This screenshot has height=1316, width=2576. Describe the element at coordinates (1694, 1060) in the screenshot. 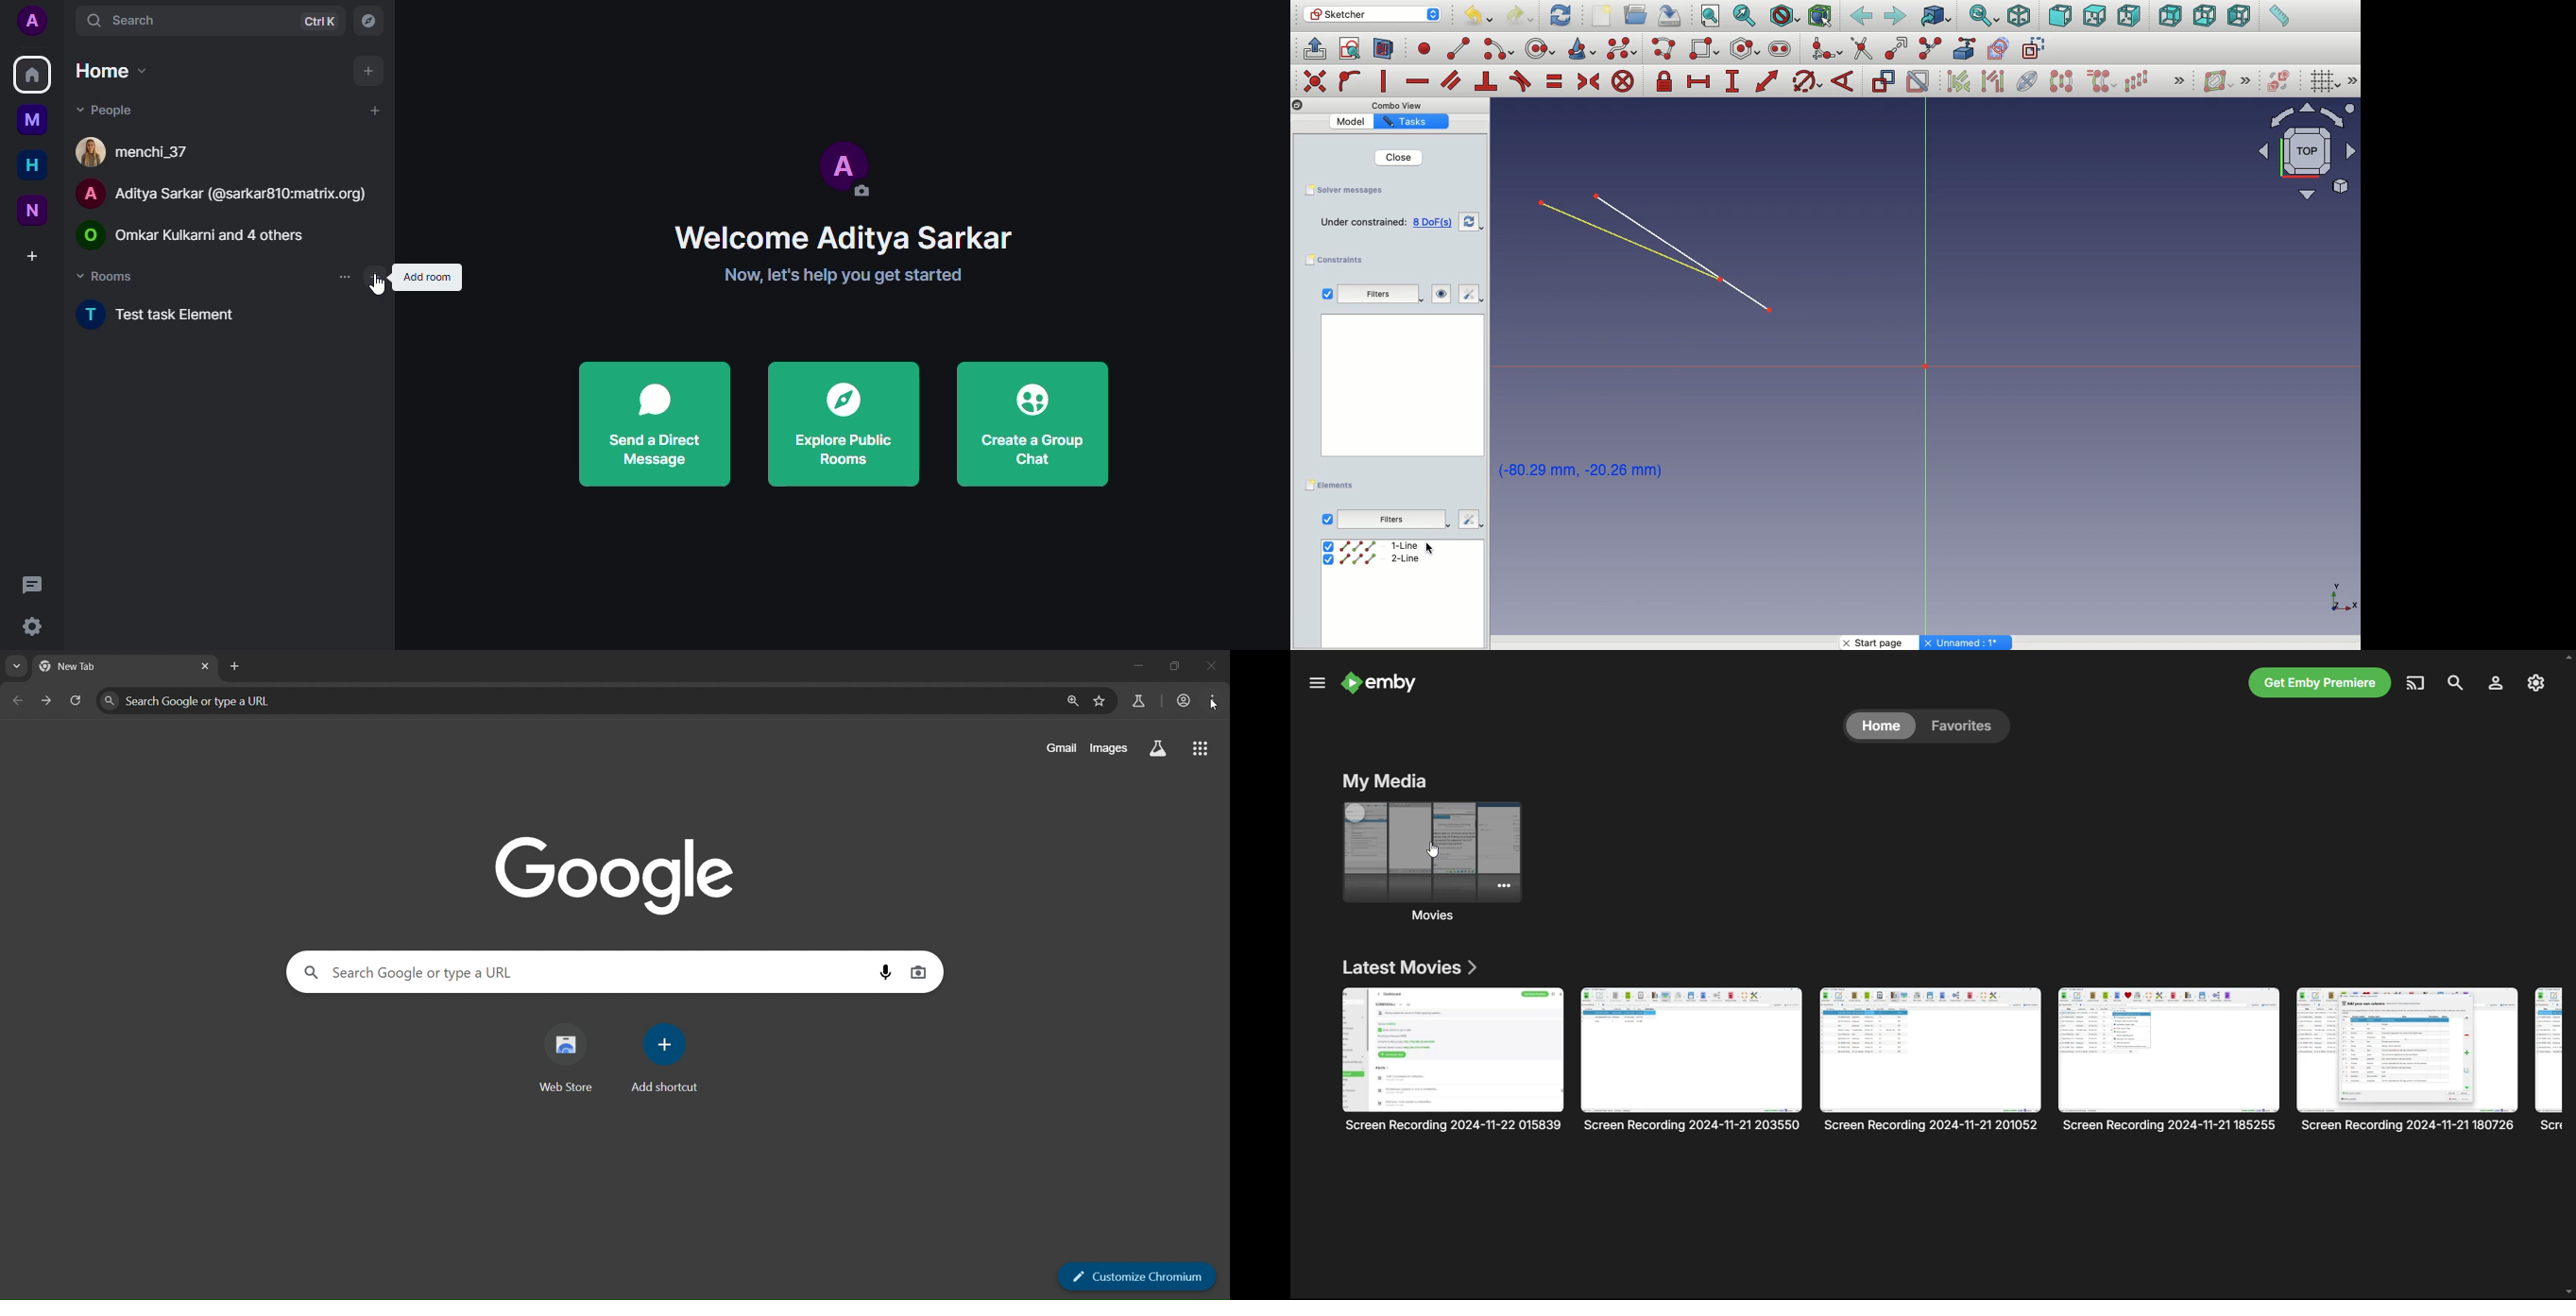

I see `Screen Recording 2024-11-21 203550` at that location.